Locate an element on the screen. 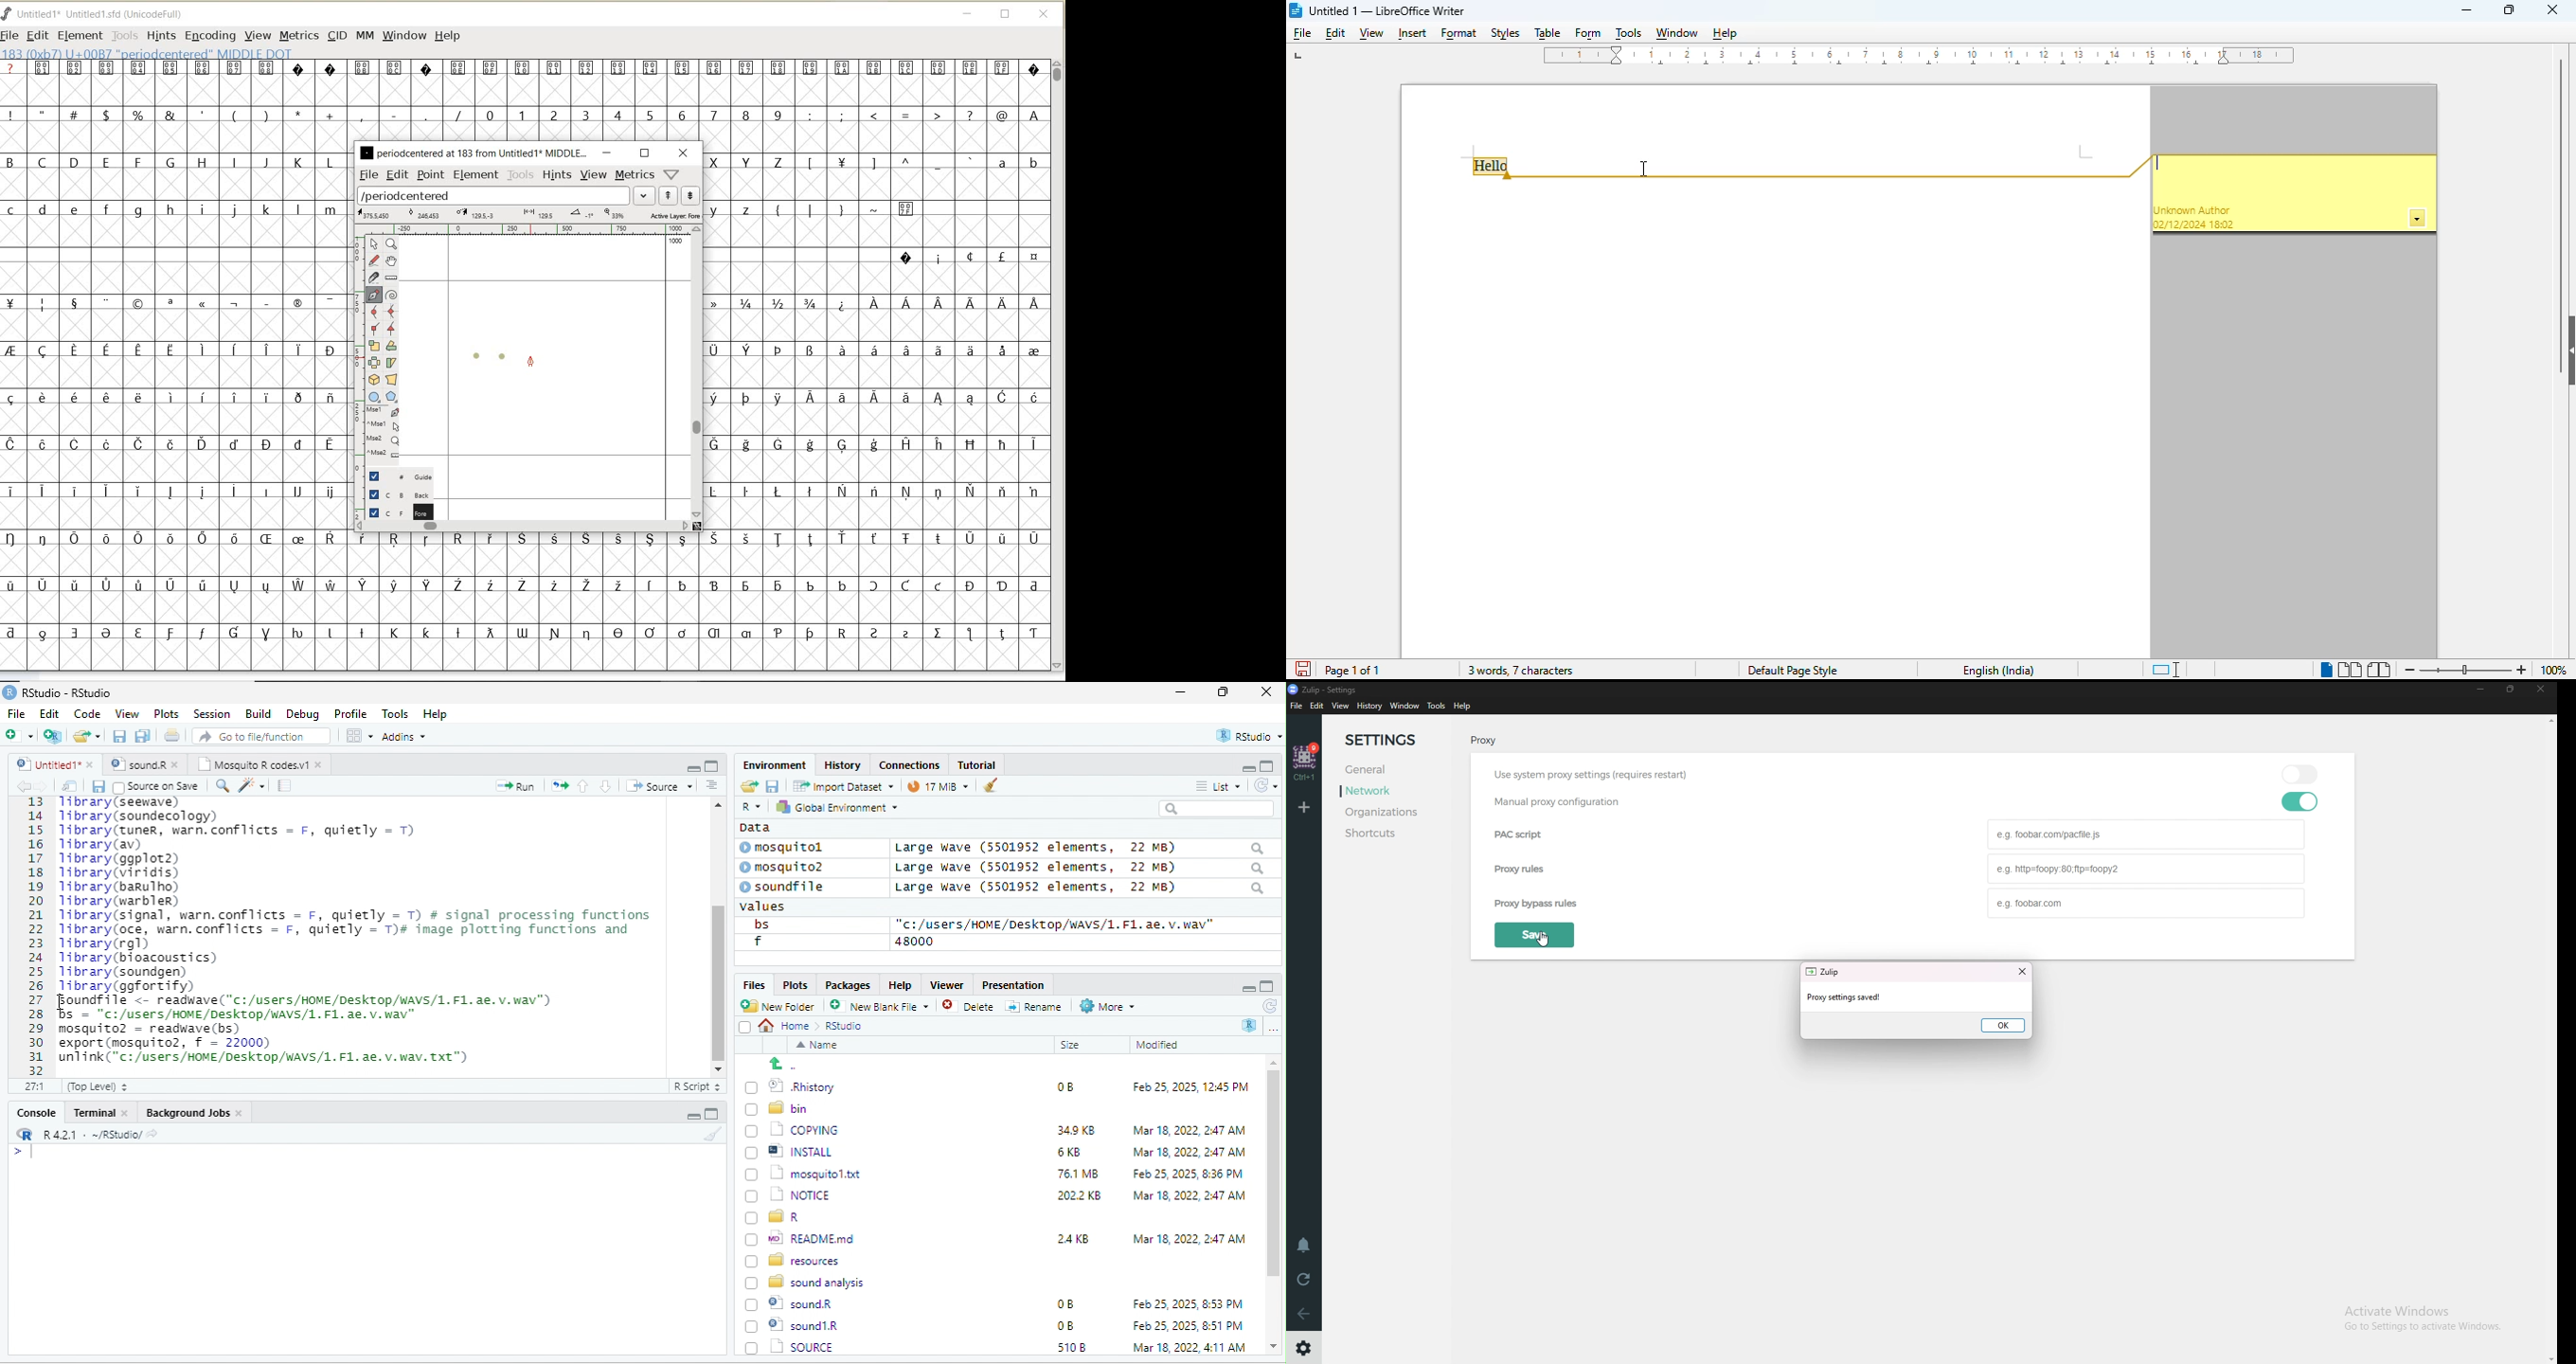  maximize is located at coordinates (711, 1114).